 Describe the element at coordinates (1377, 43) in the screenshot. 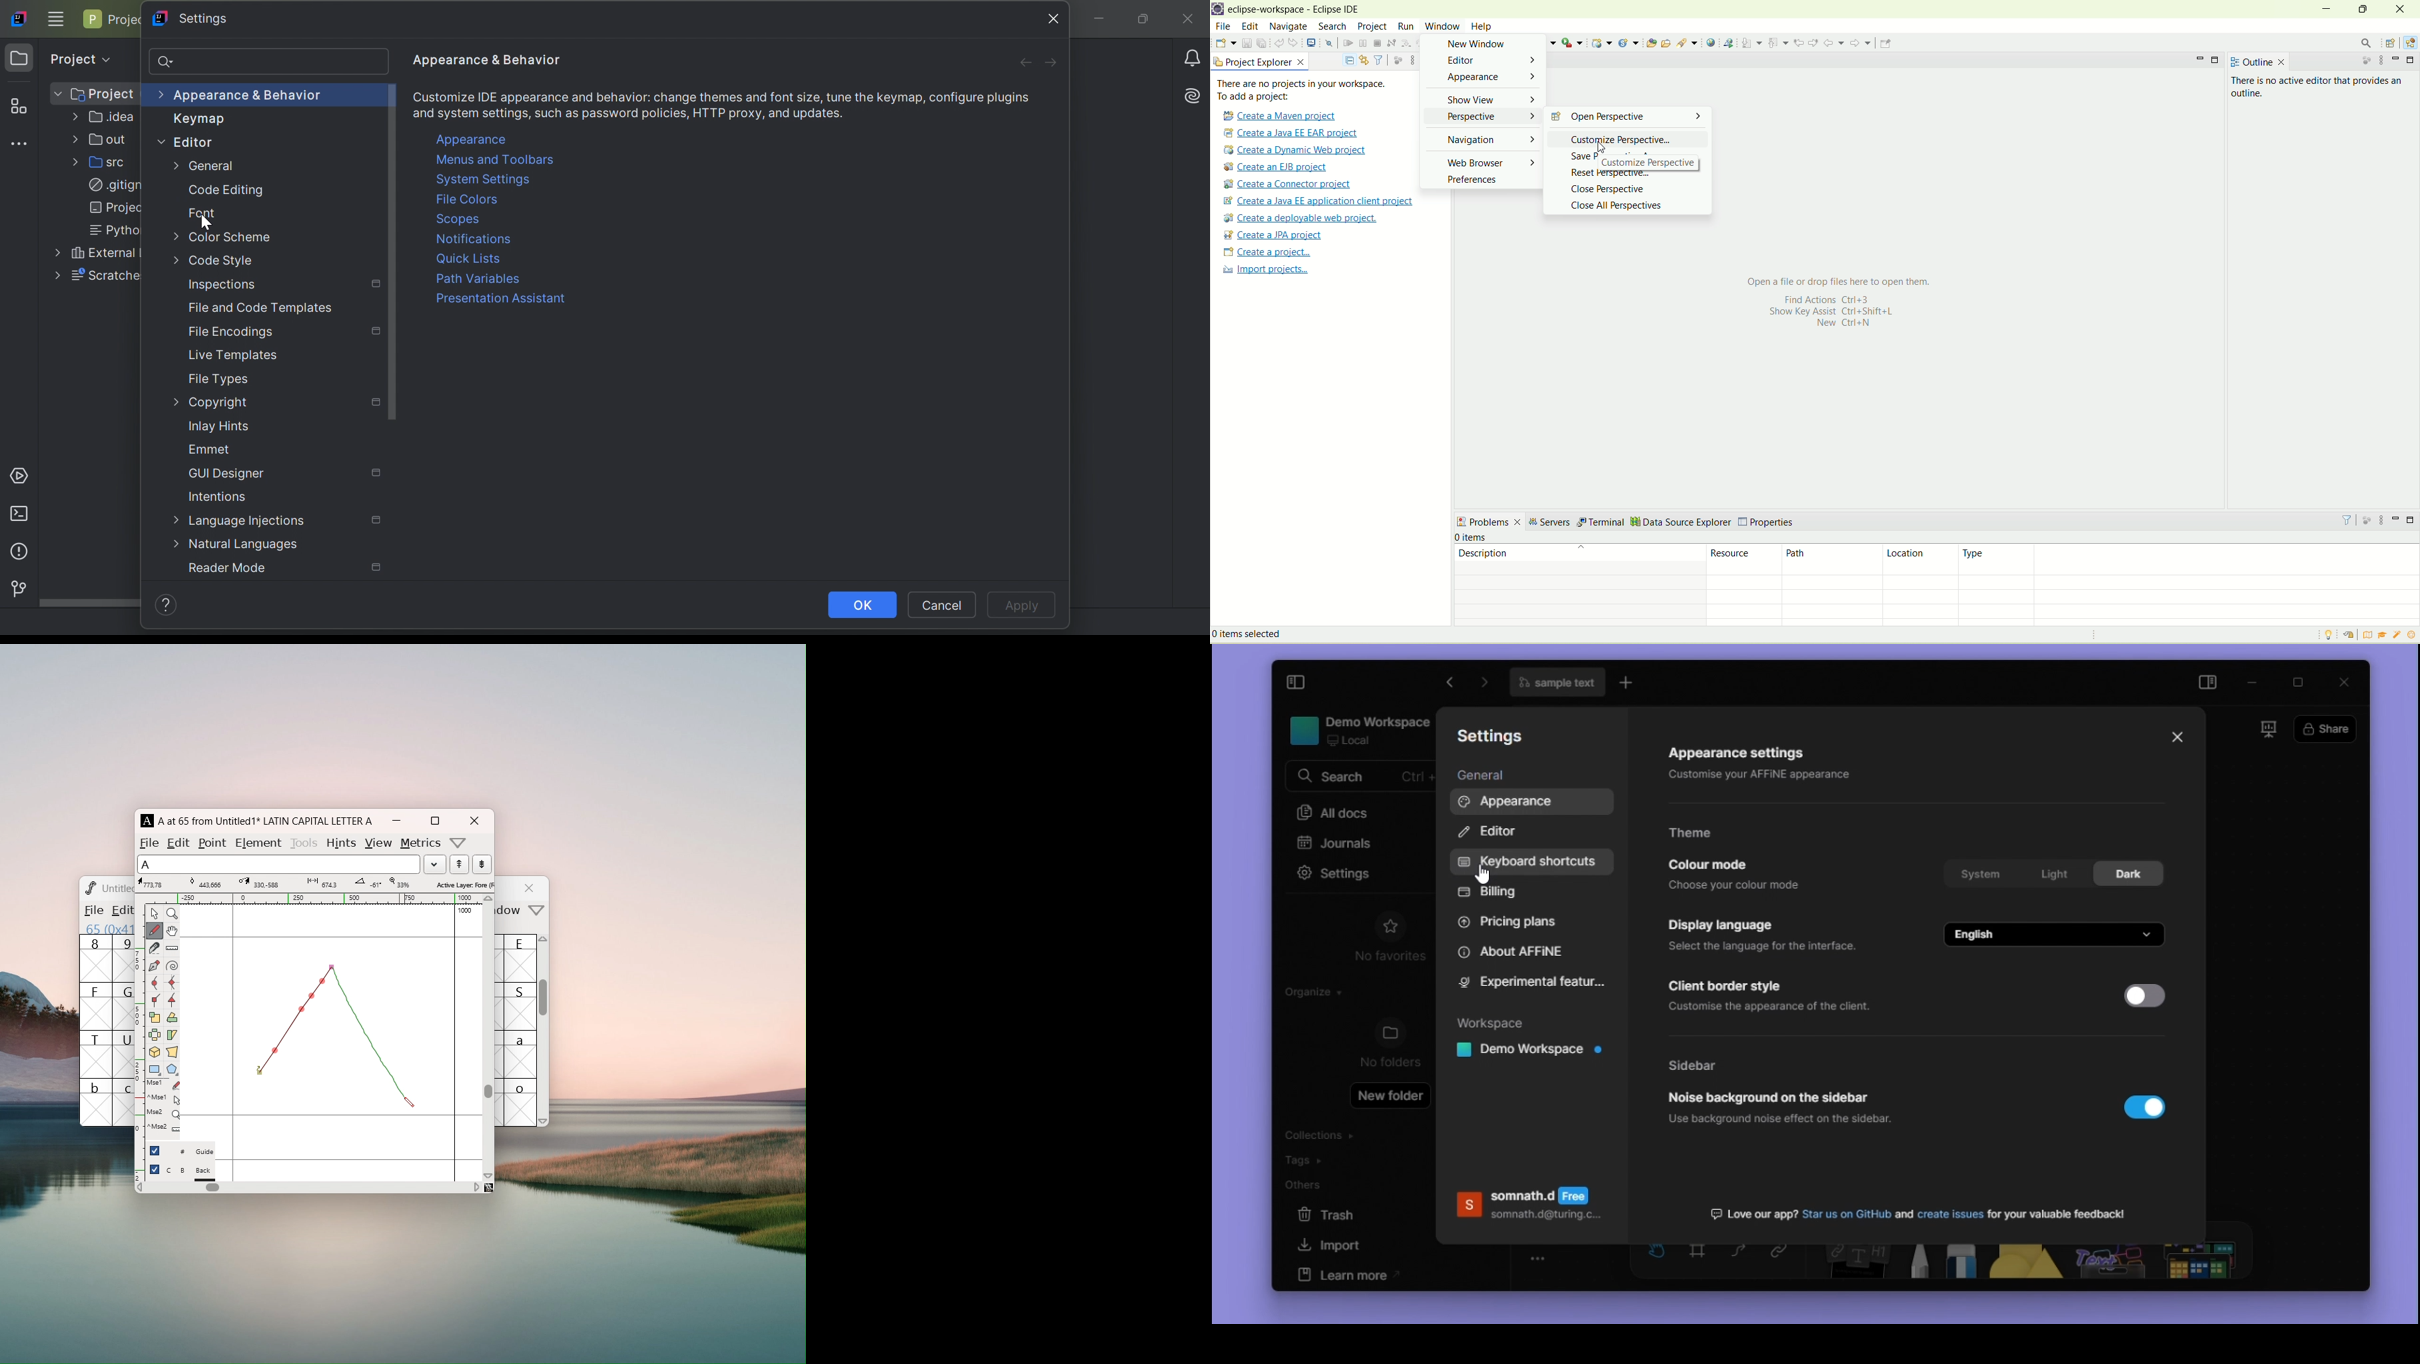

I see `terminate` at that location.